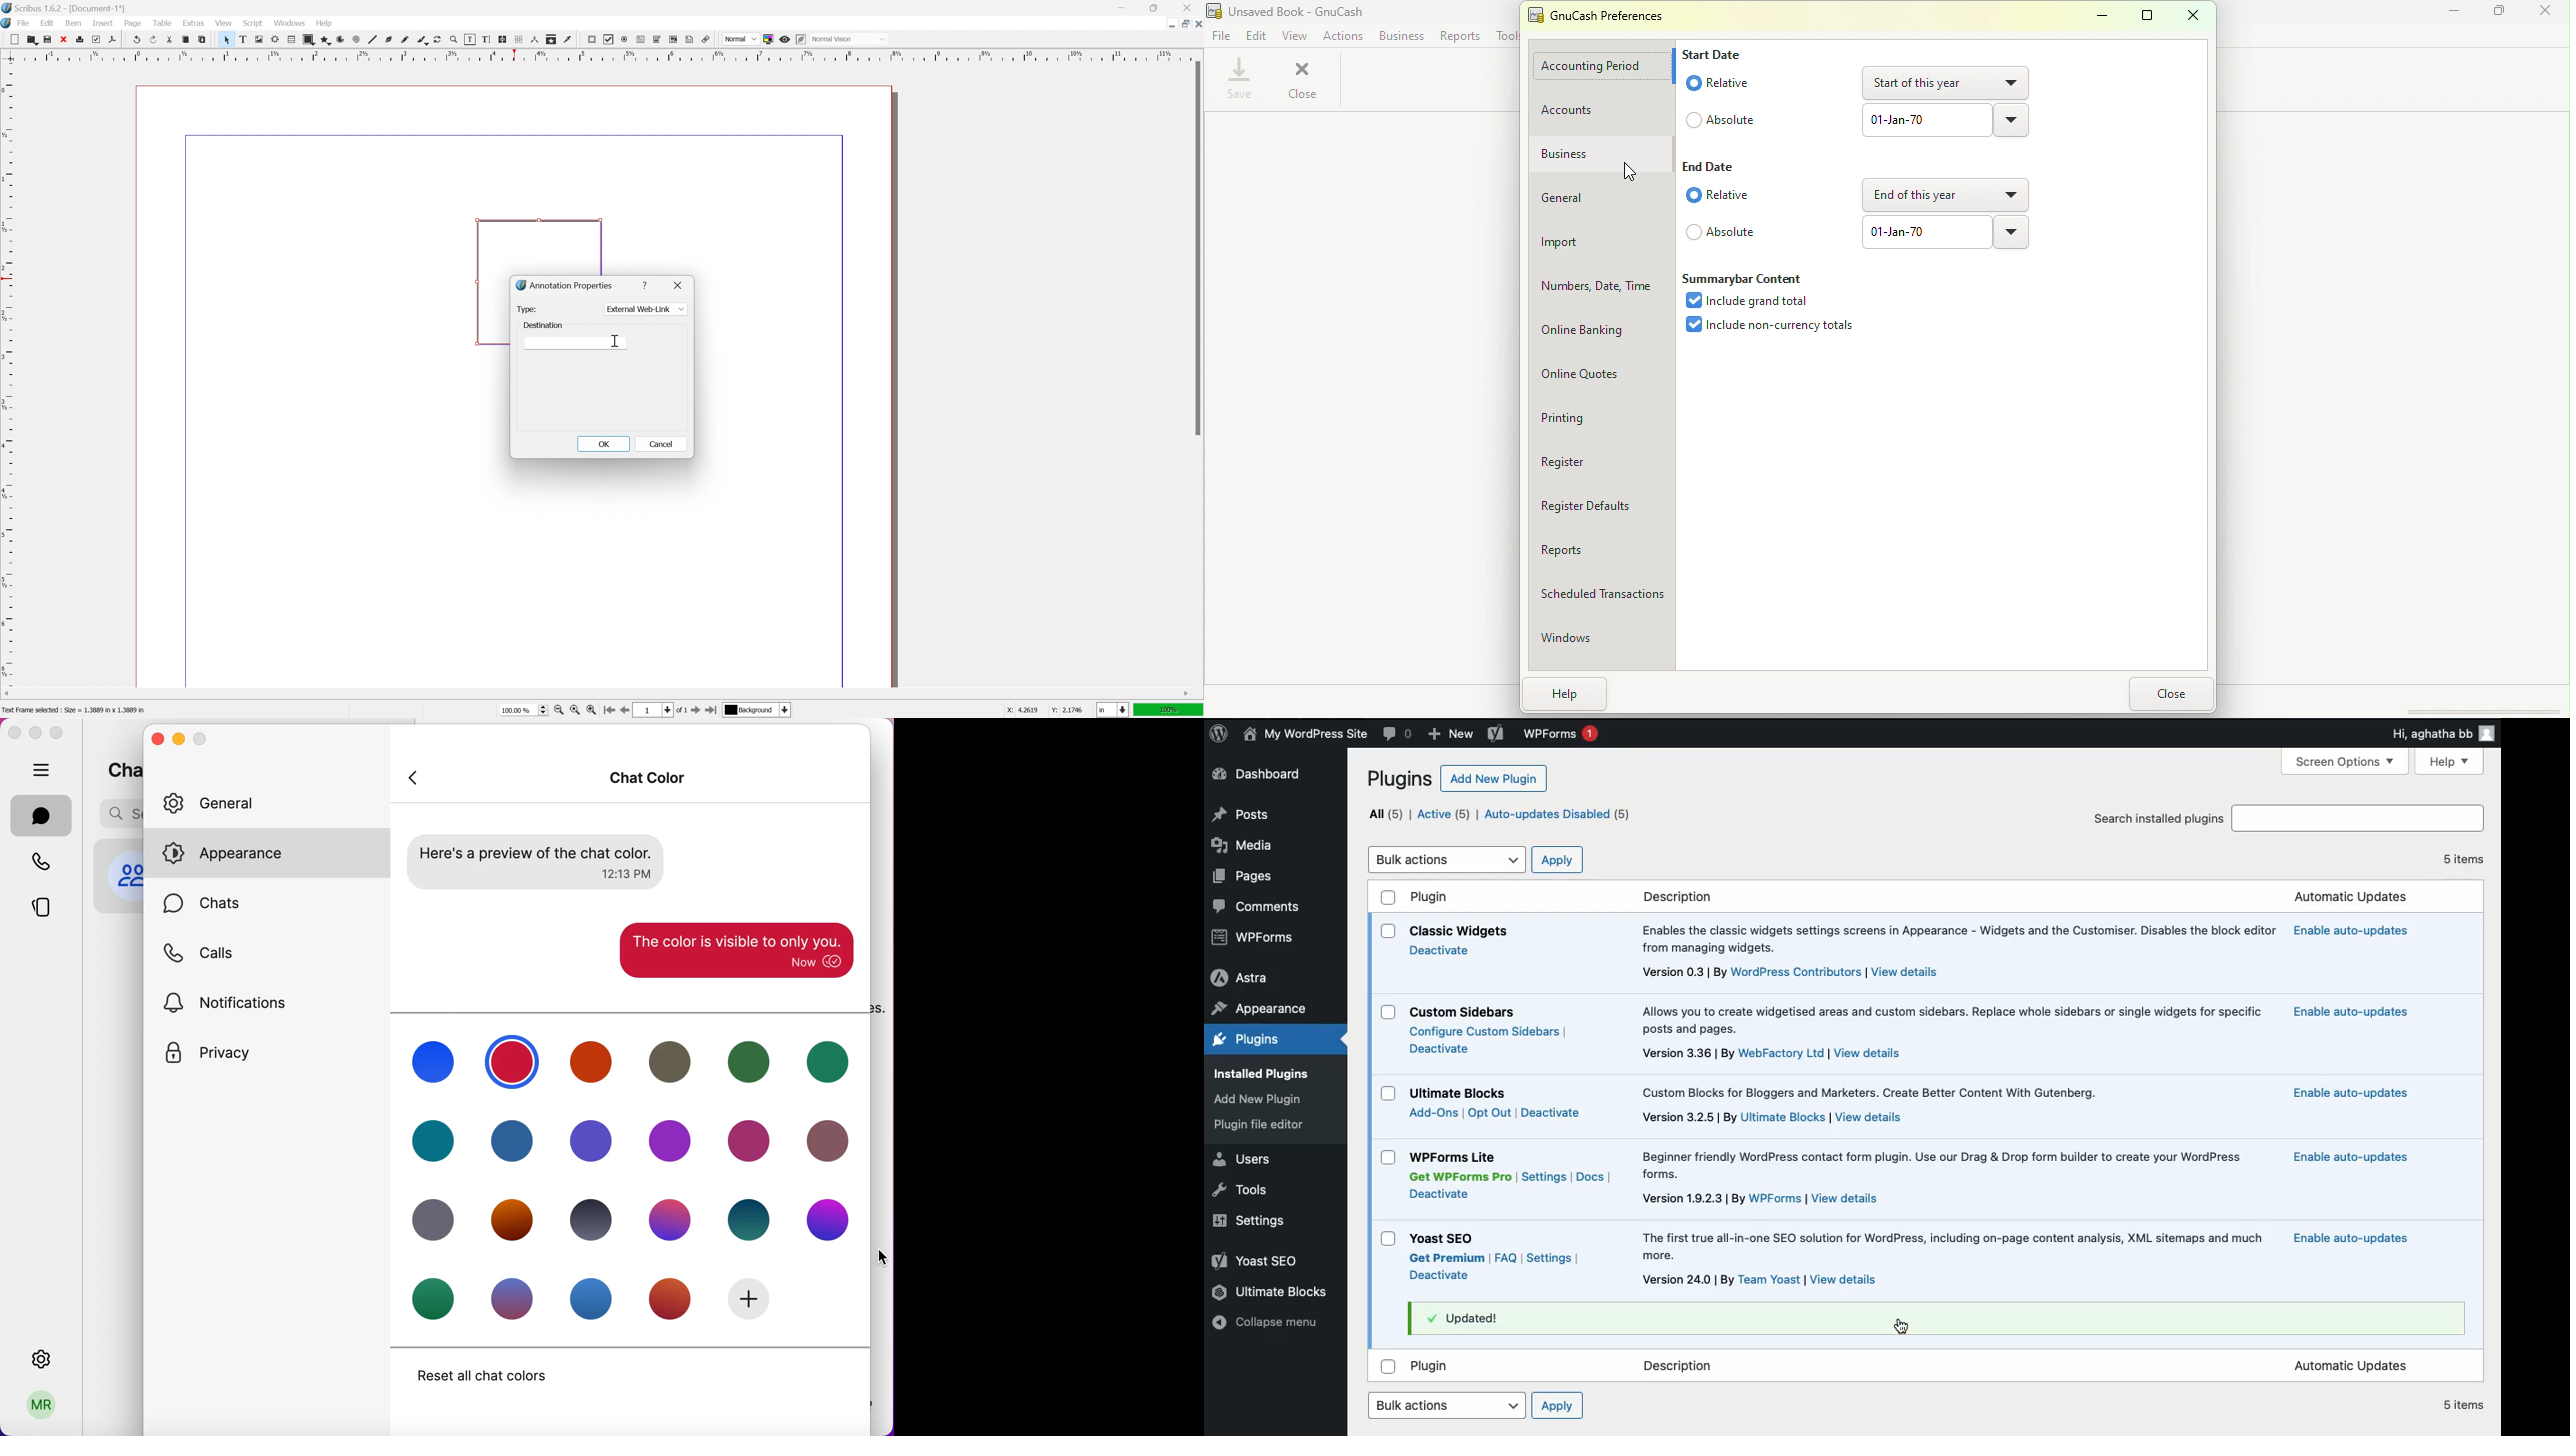  Describe the element at coordinates (1460, 35) in the screenshot. I see `Reports` at that location.